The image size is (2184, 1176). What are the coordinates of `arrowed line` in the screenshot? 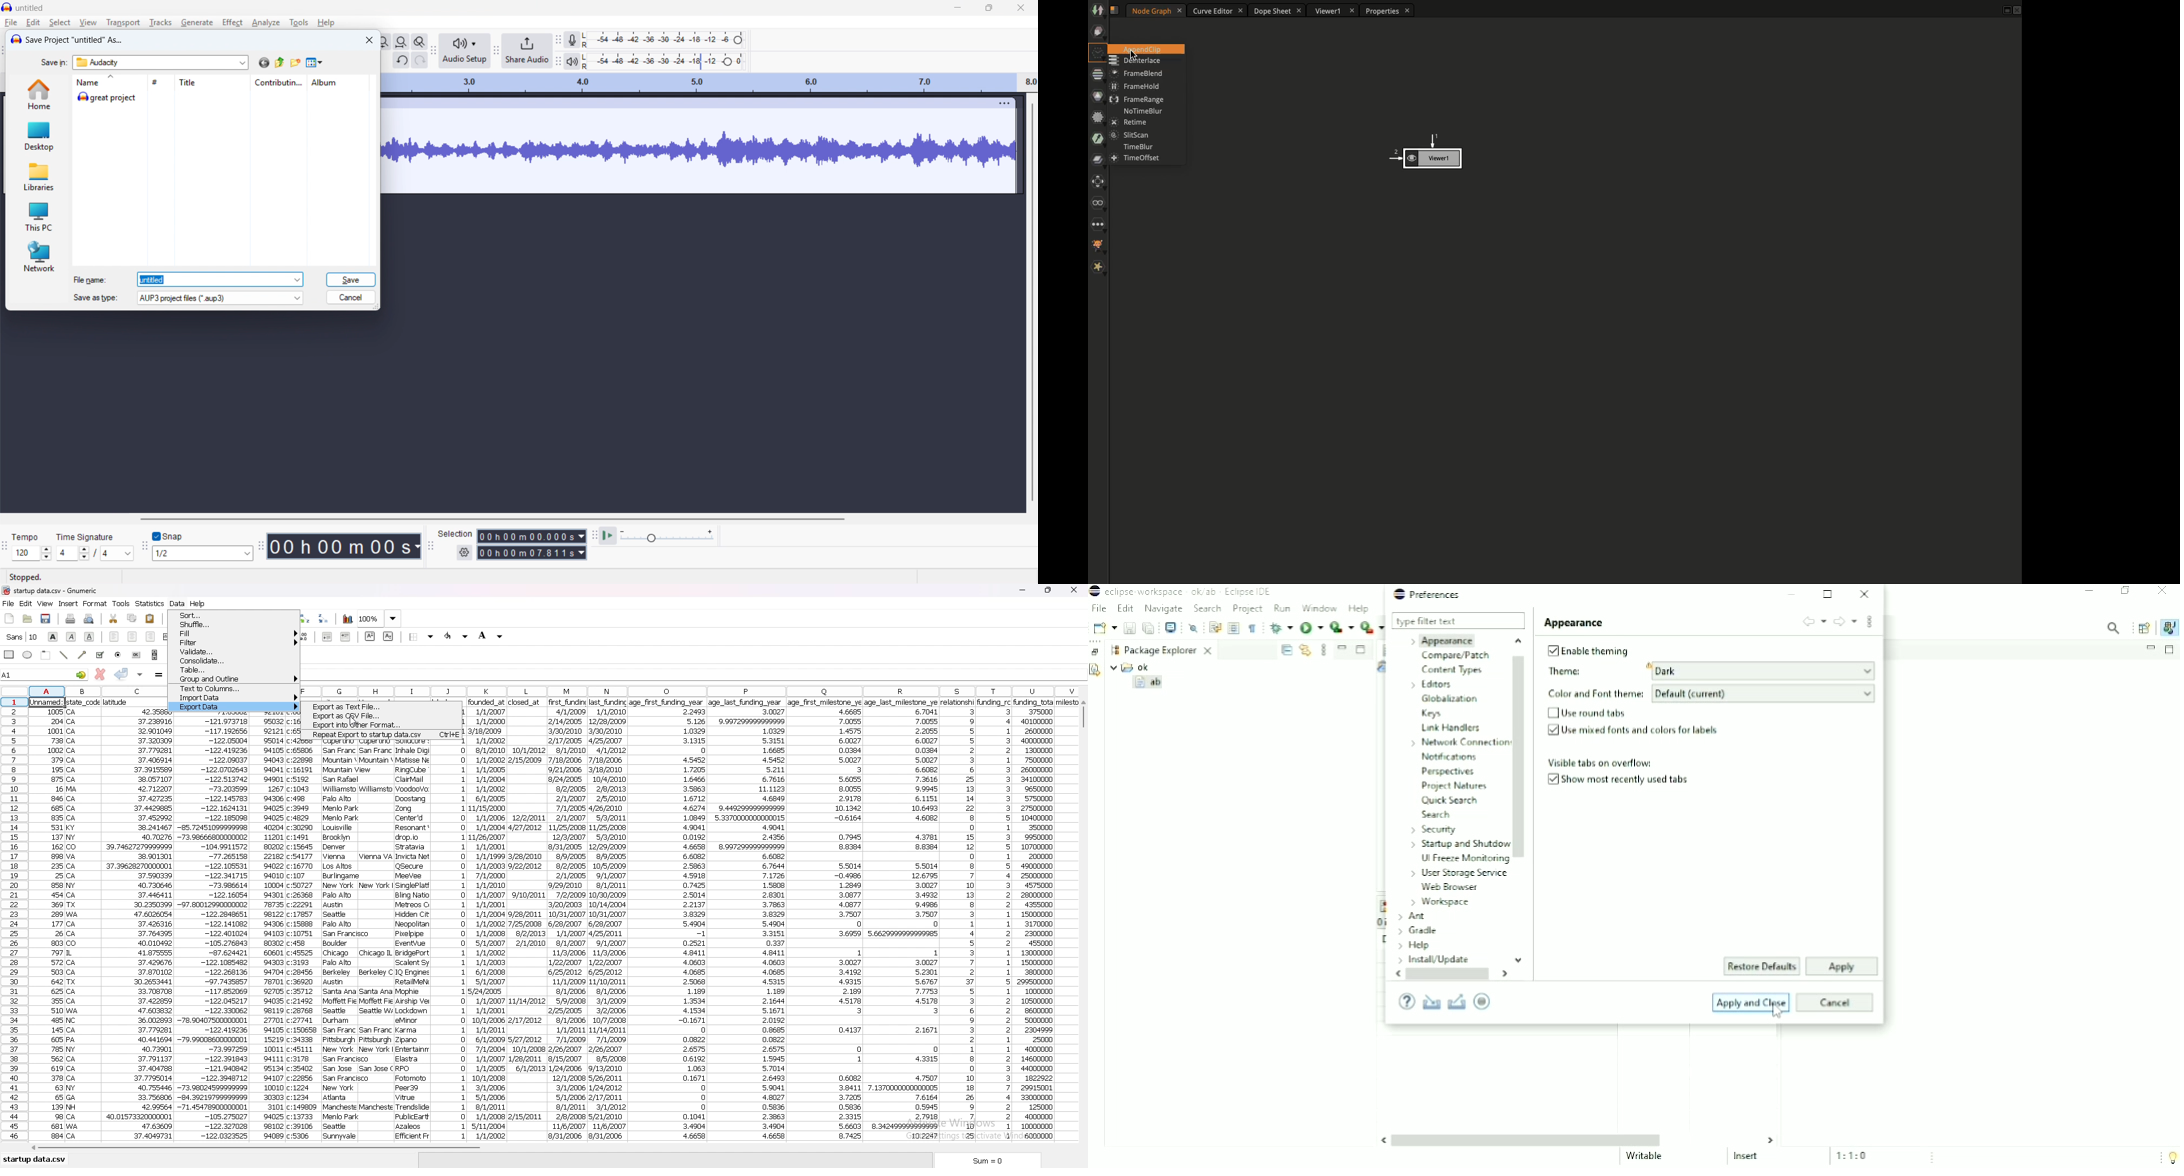 It's located at (83, 654).